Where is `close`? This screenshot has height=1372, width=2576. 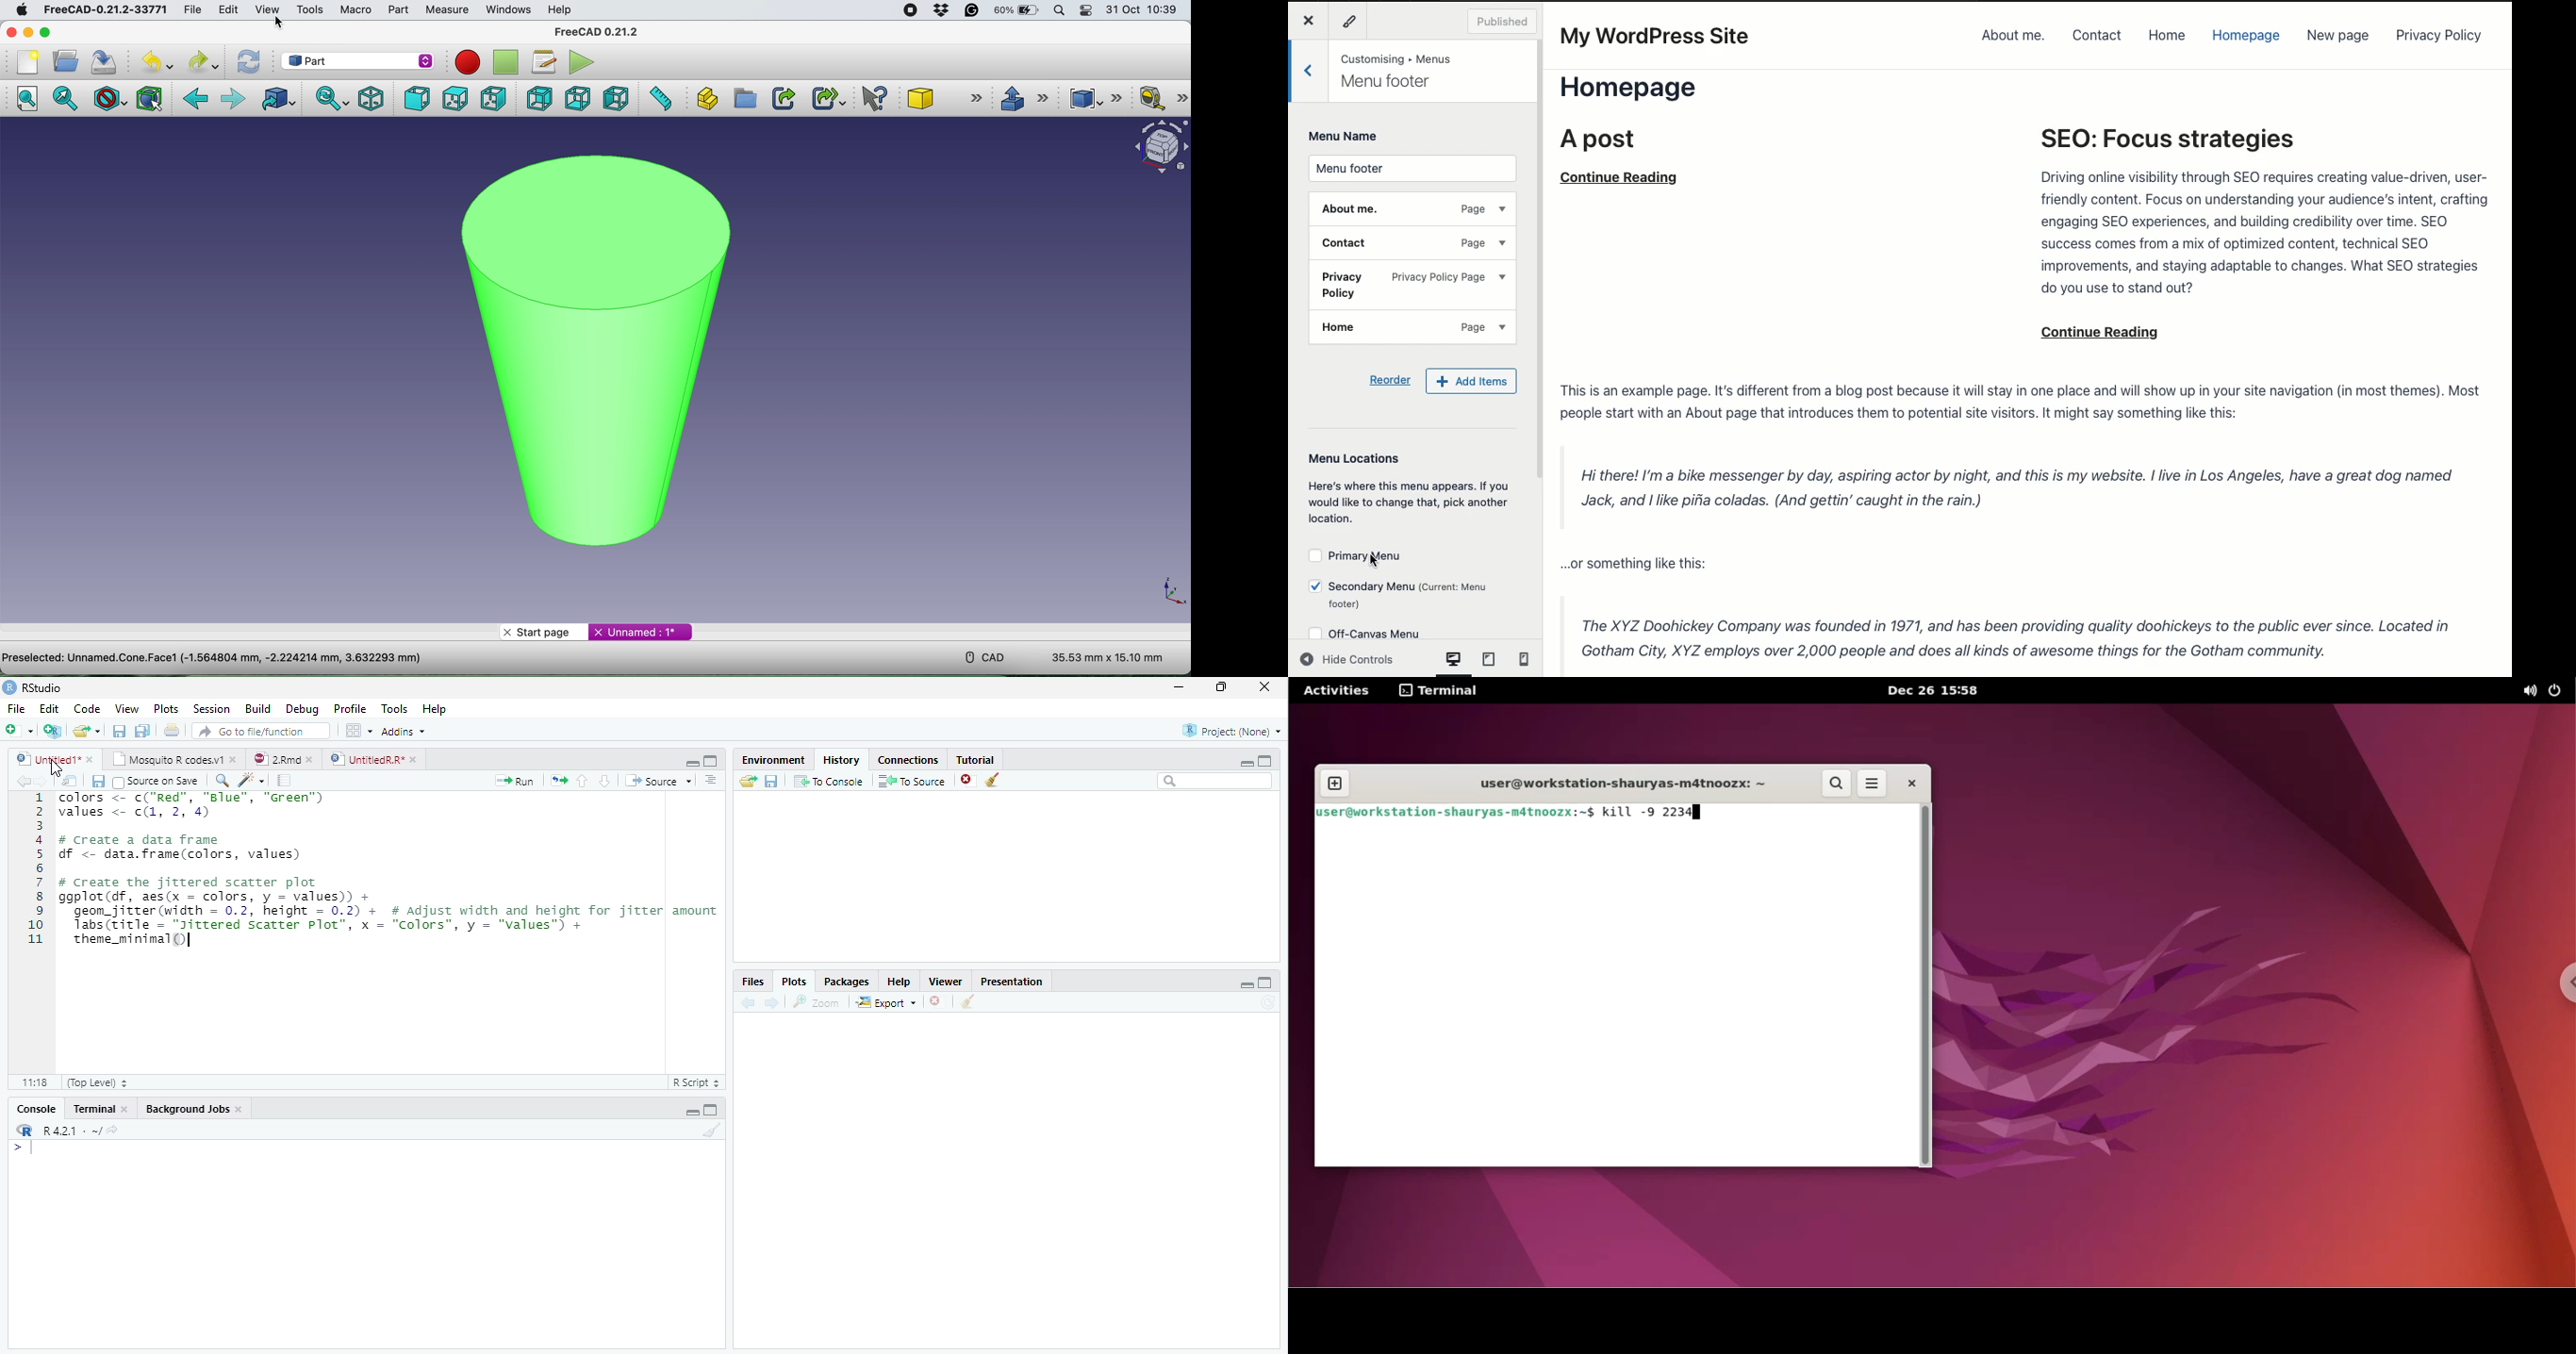
close is located at coordinates (1264, 686).